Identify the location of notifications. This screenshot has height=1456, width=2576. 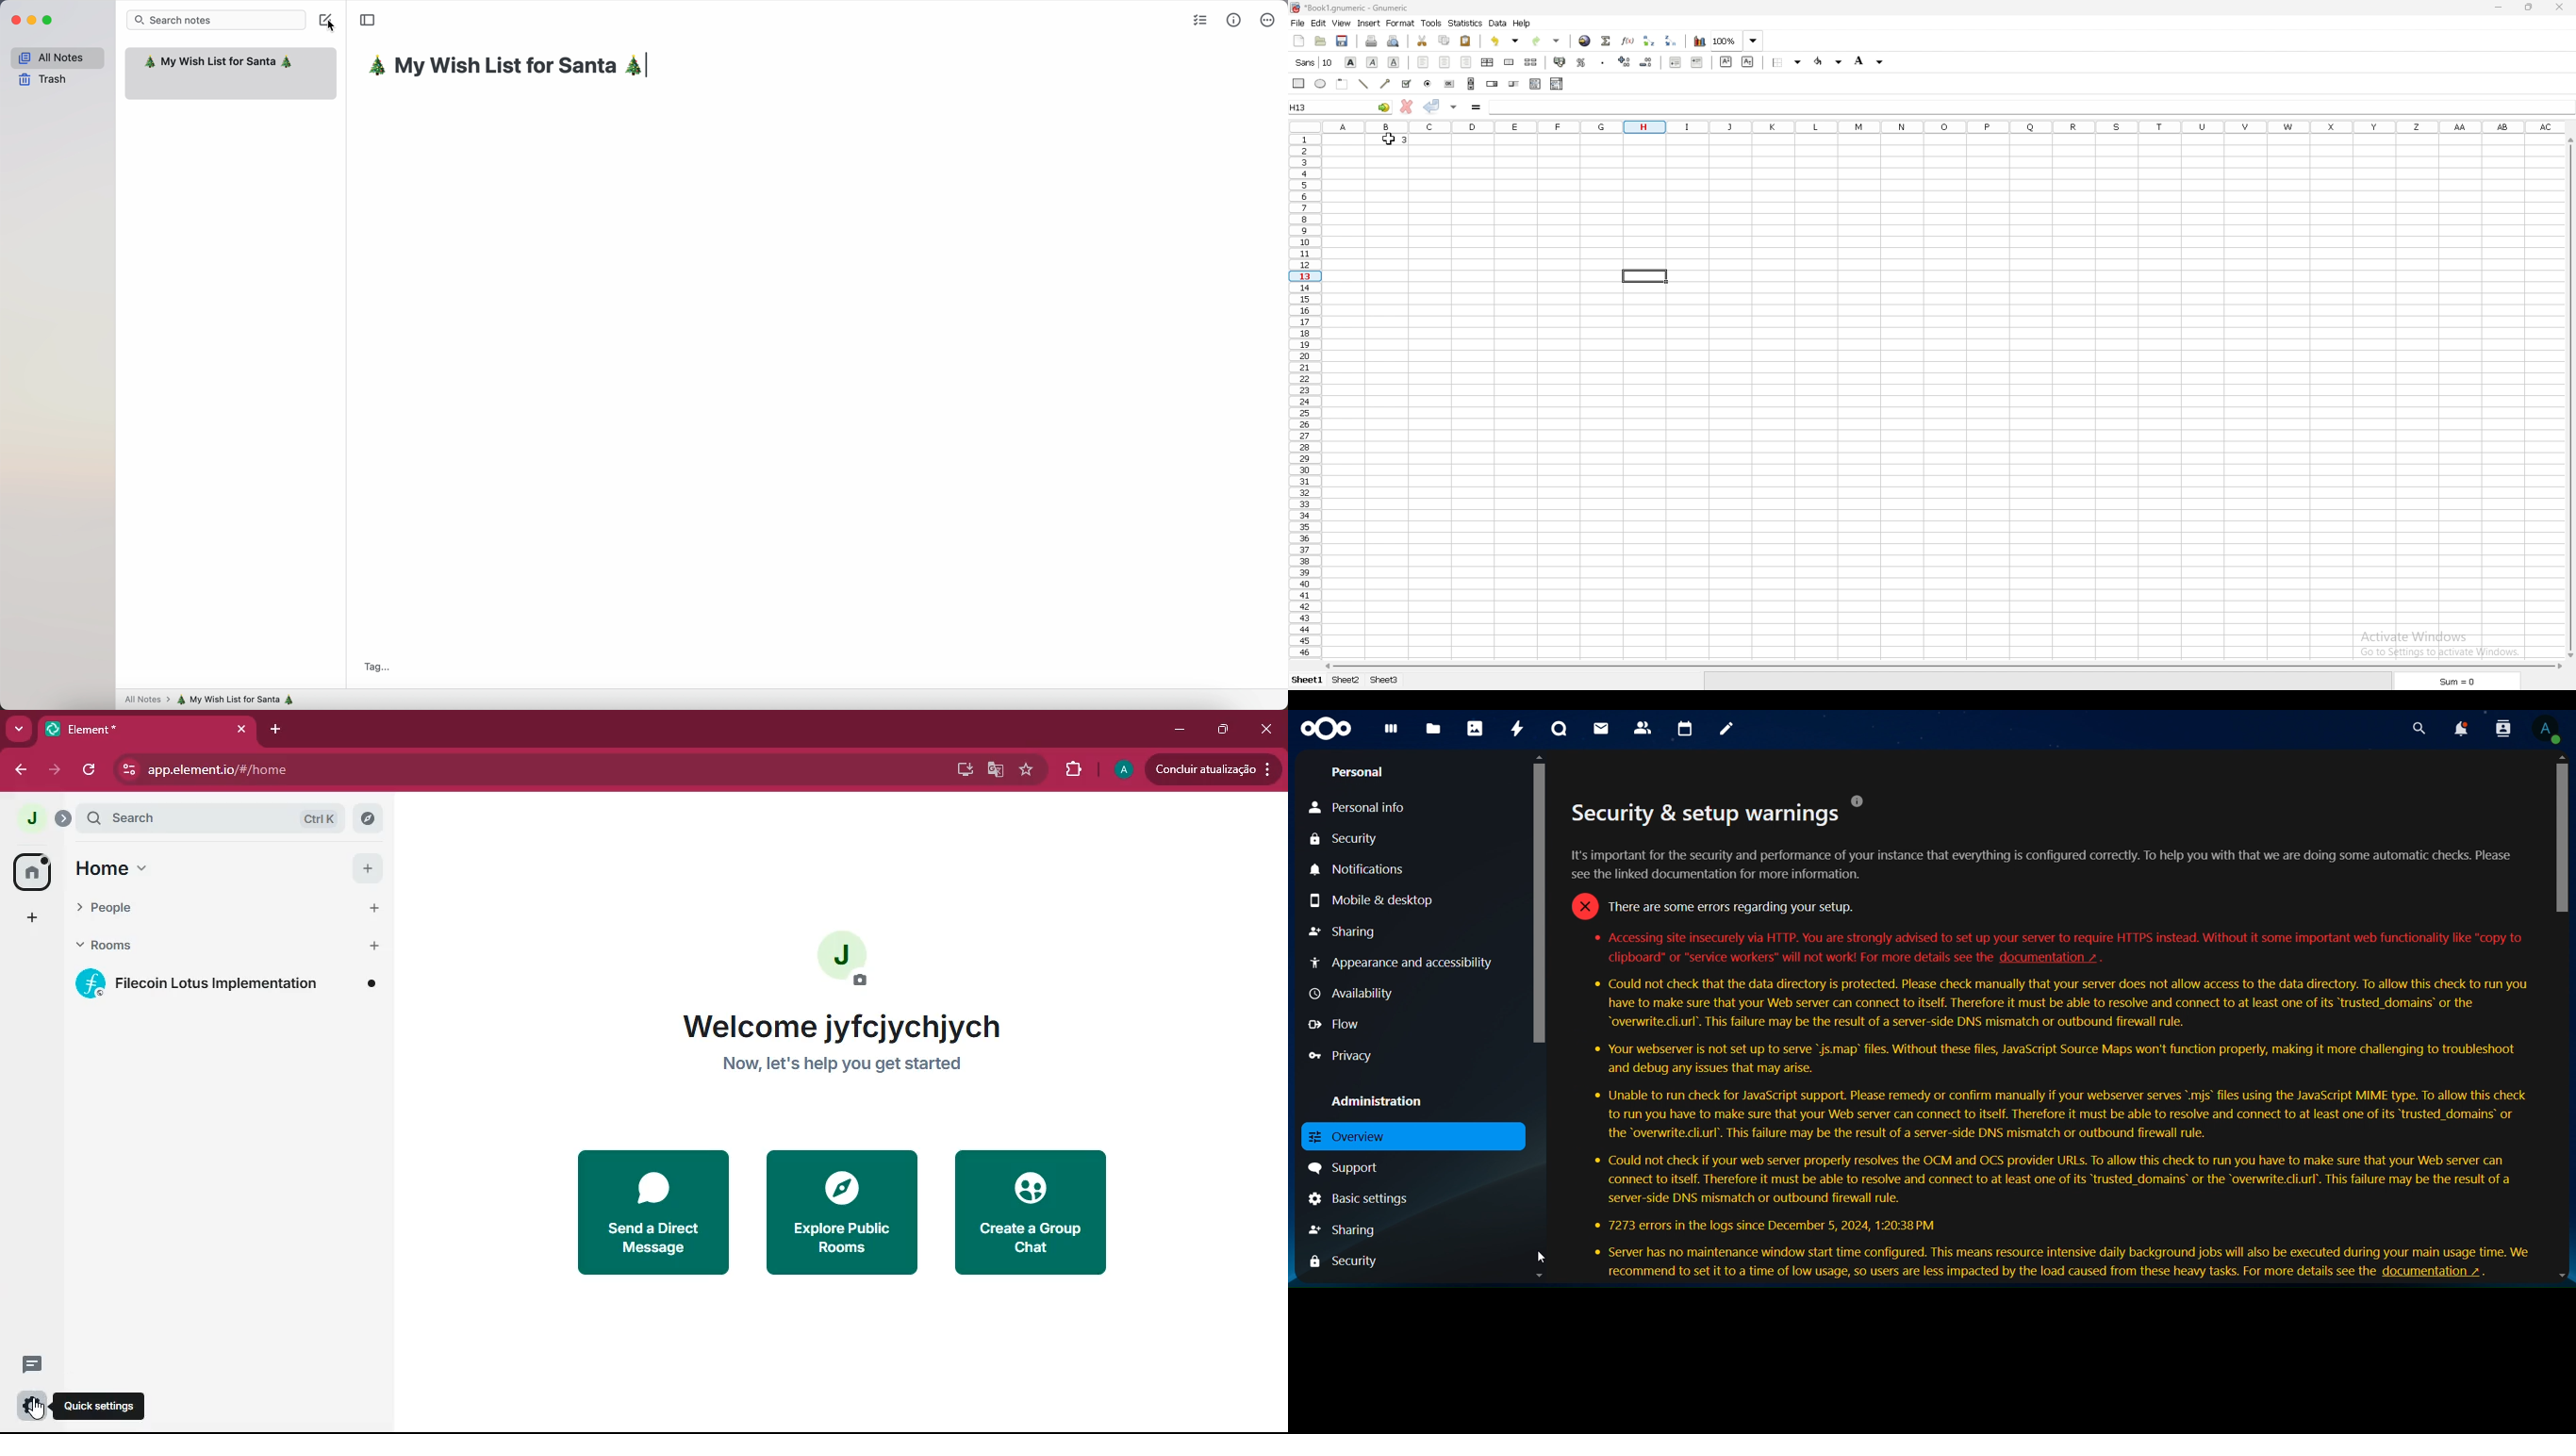
(2459, 729).